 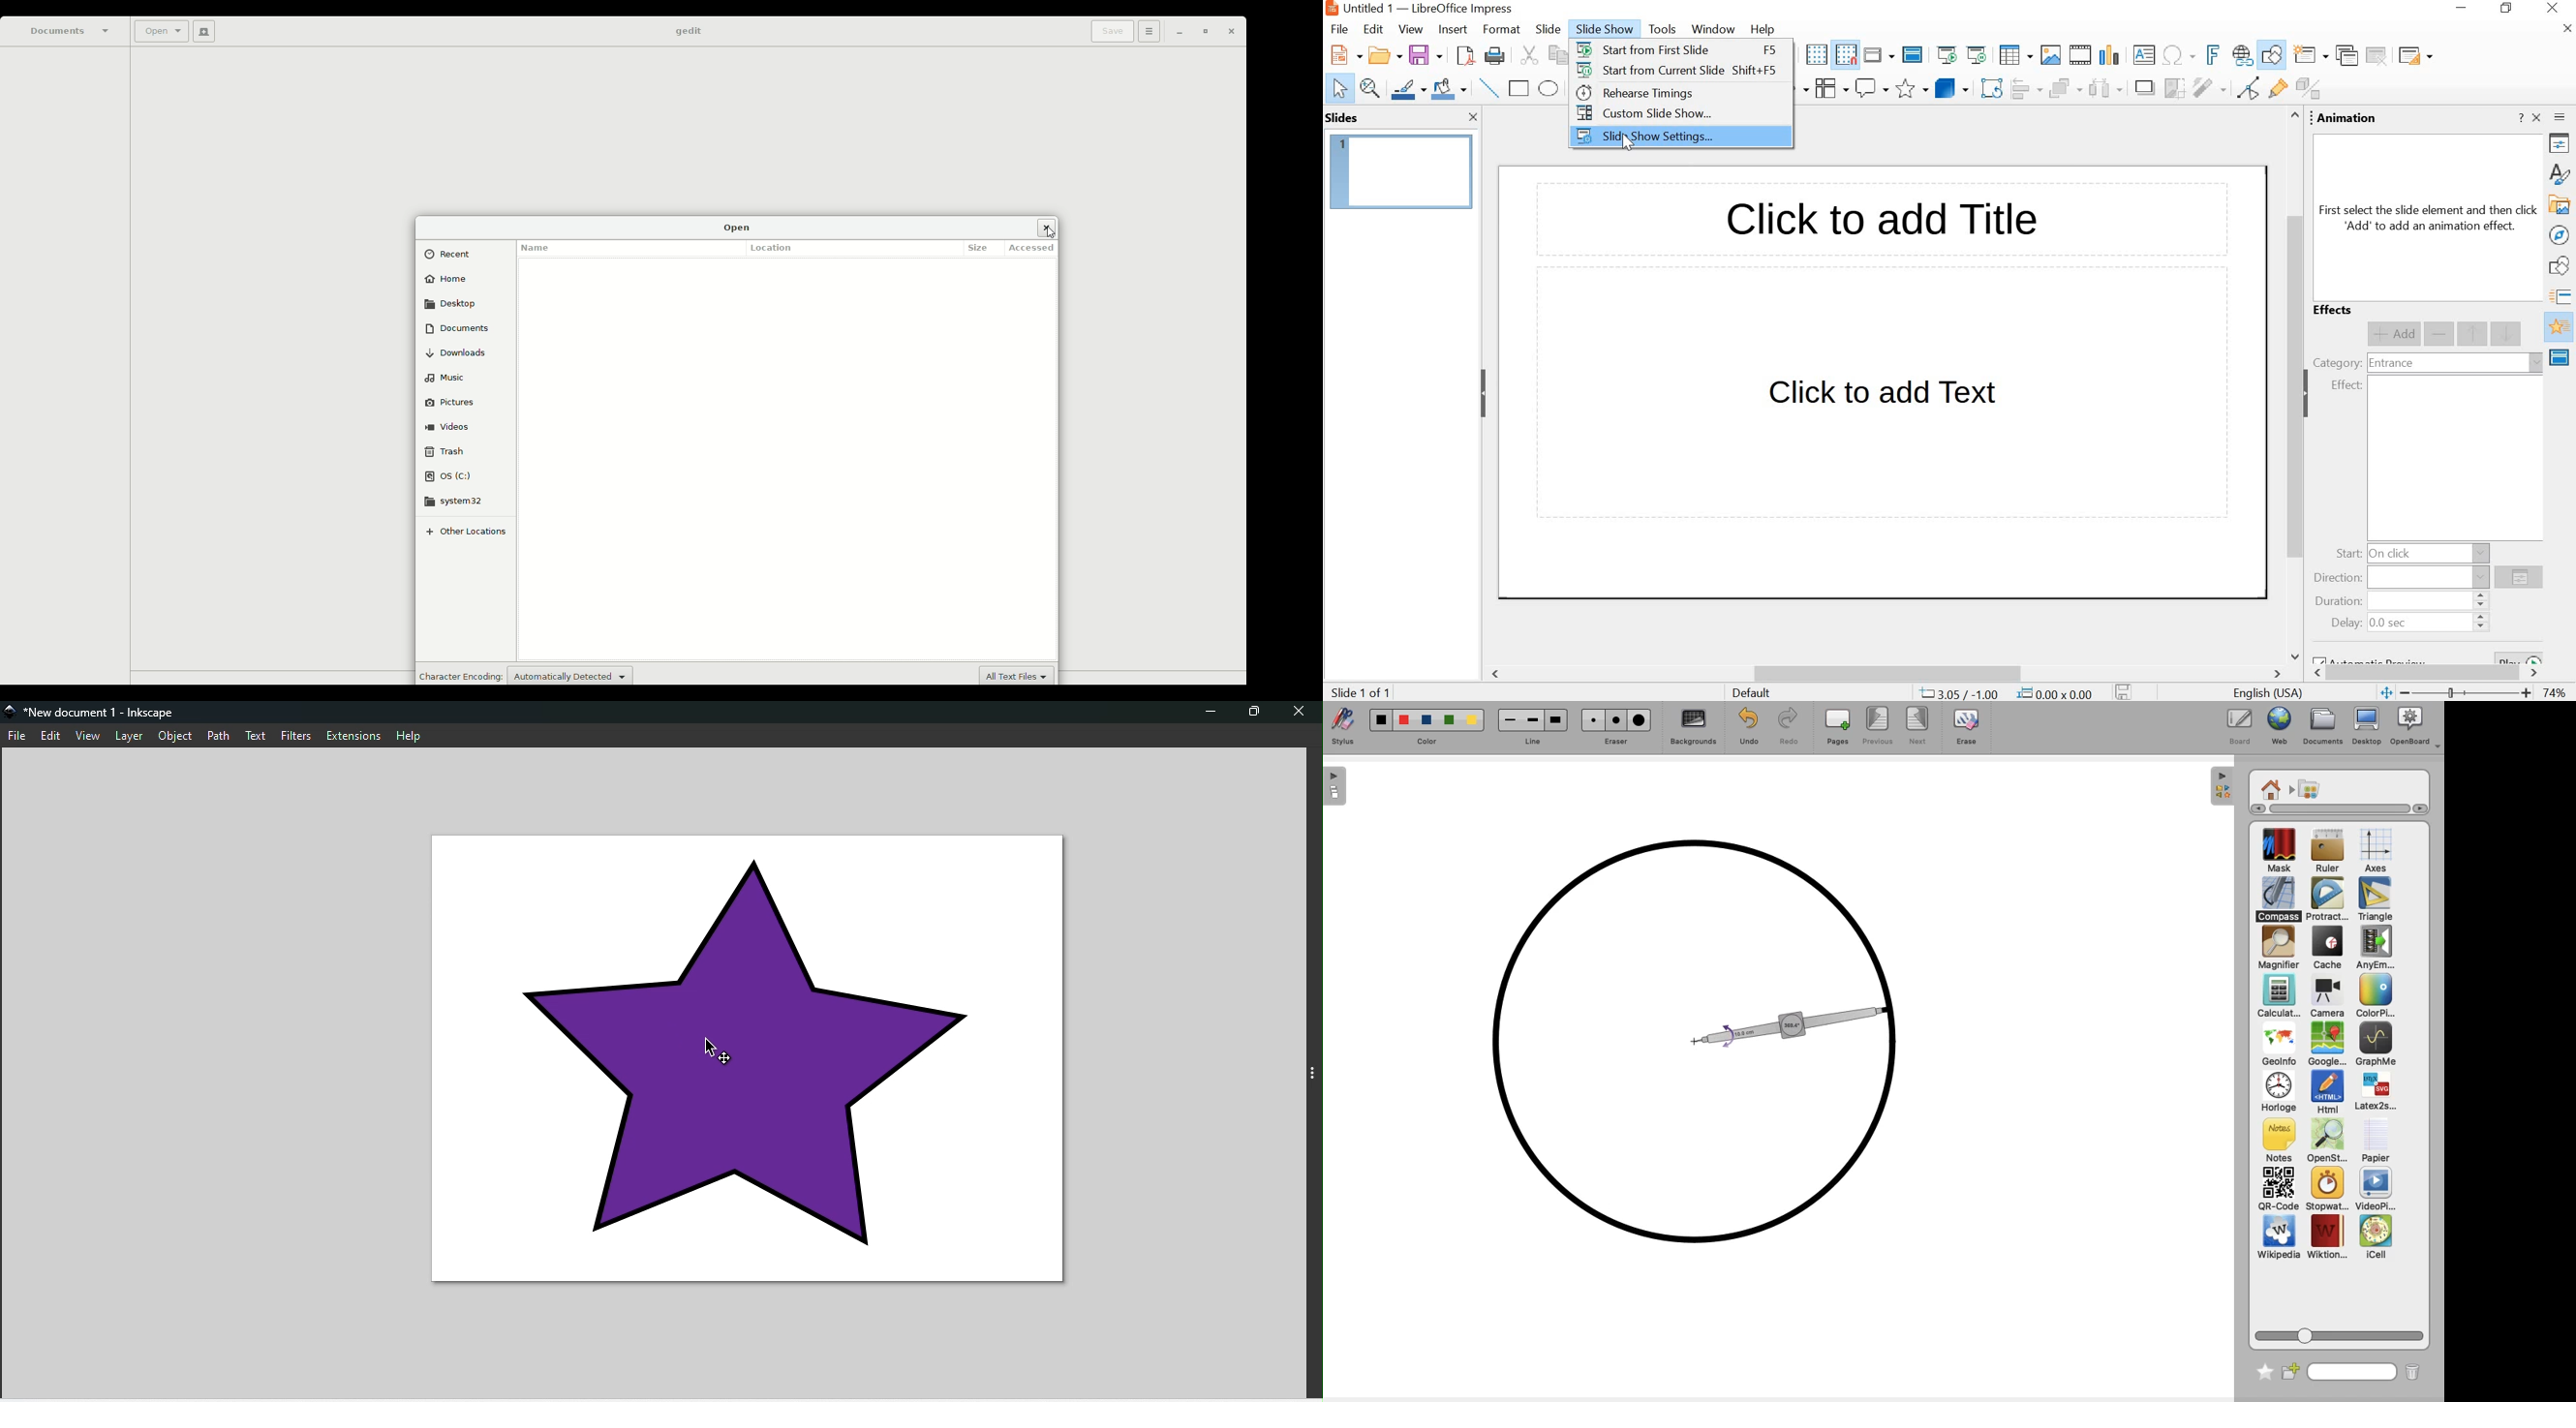 What do you see at coordinates (1872, 89) in the screenshot?
I see `callout shapes` at bounding box center [1872, 89].